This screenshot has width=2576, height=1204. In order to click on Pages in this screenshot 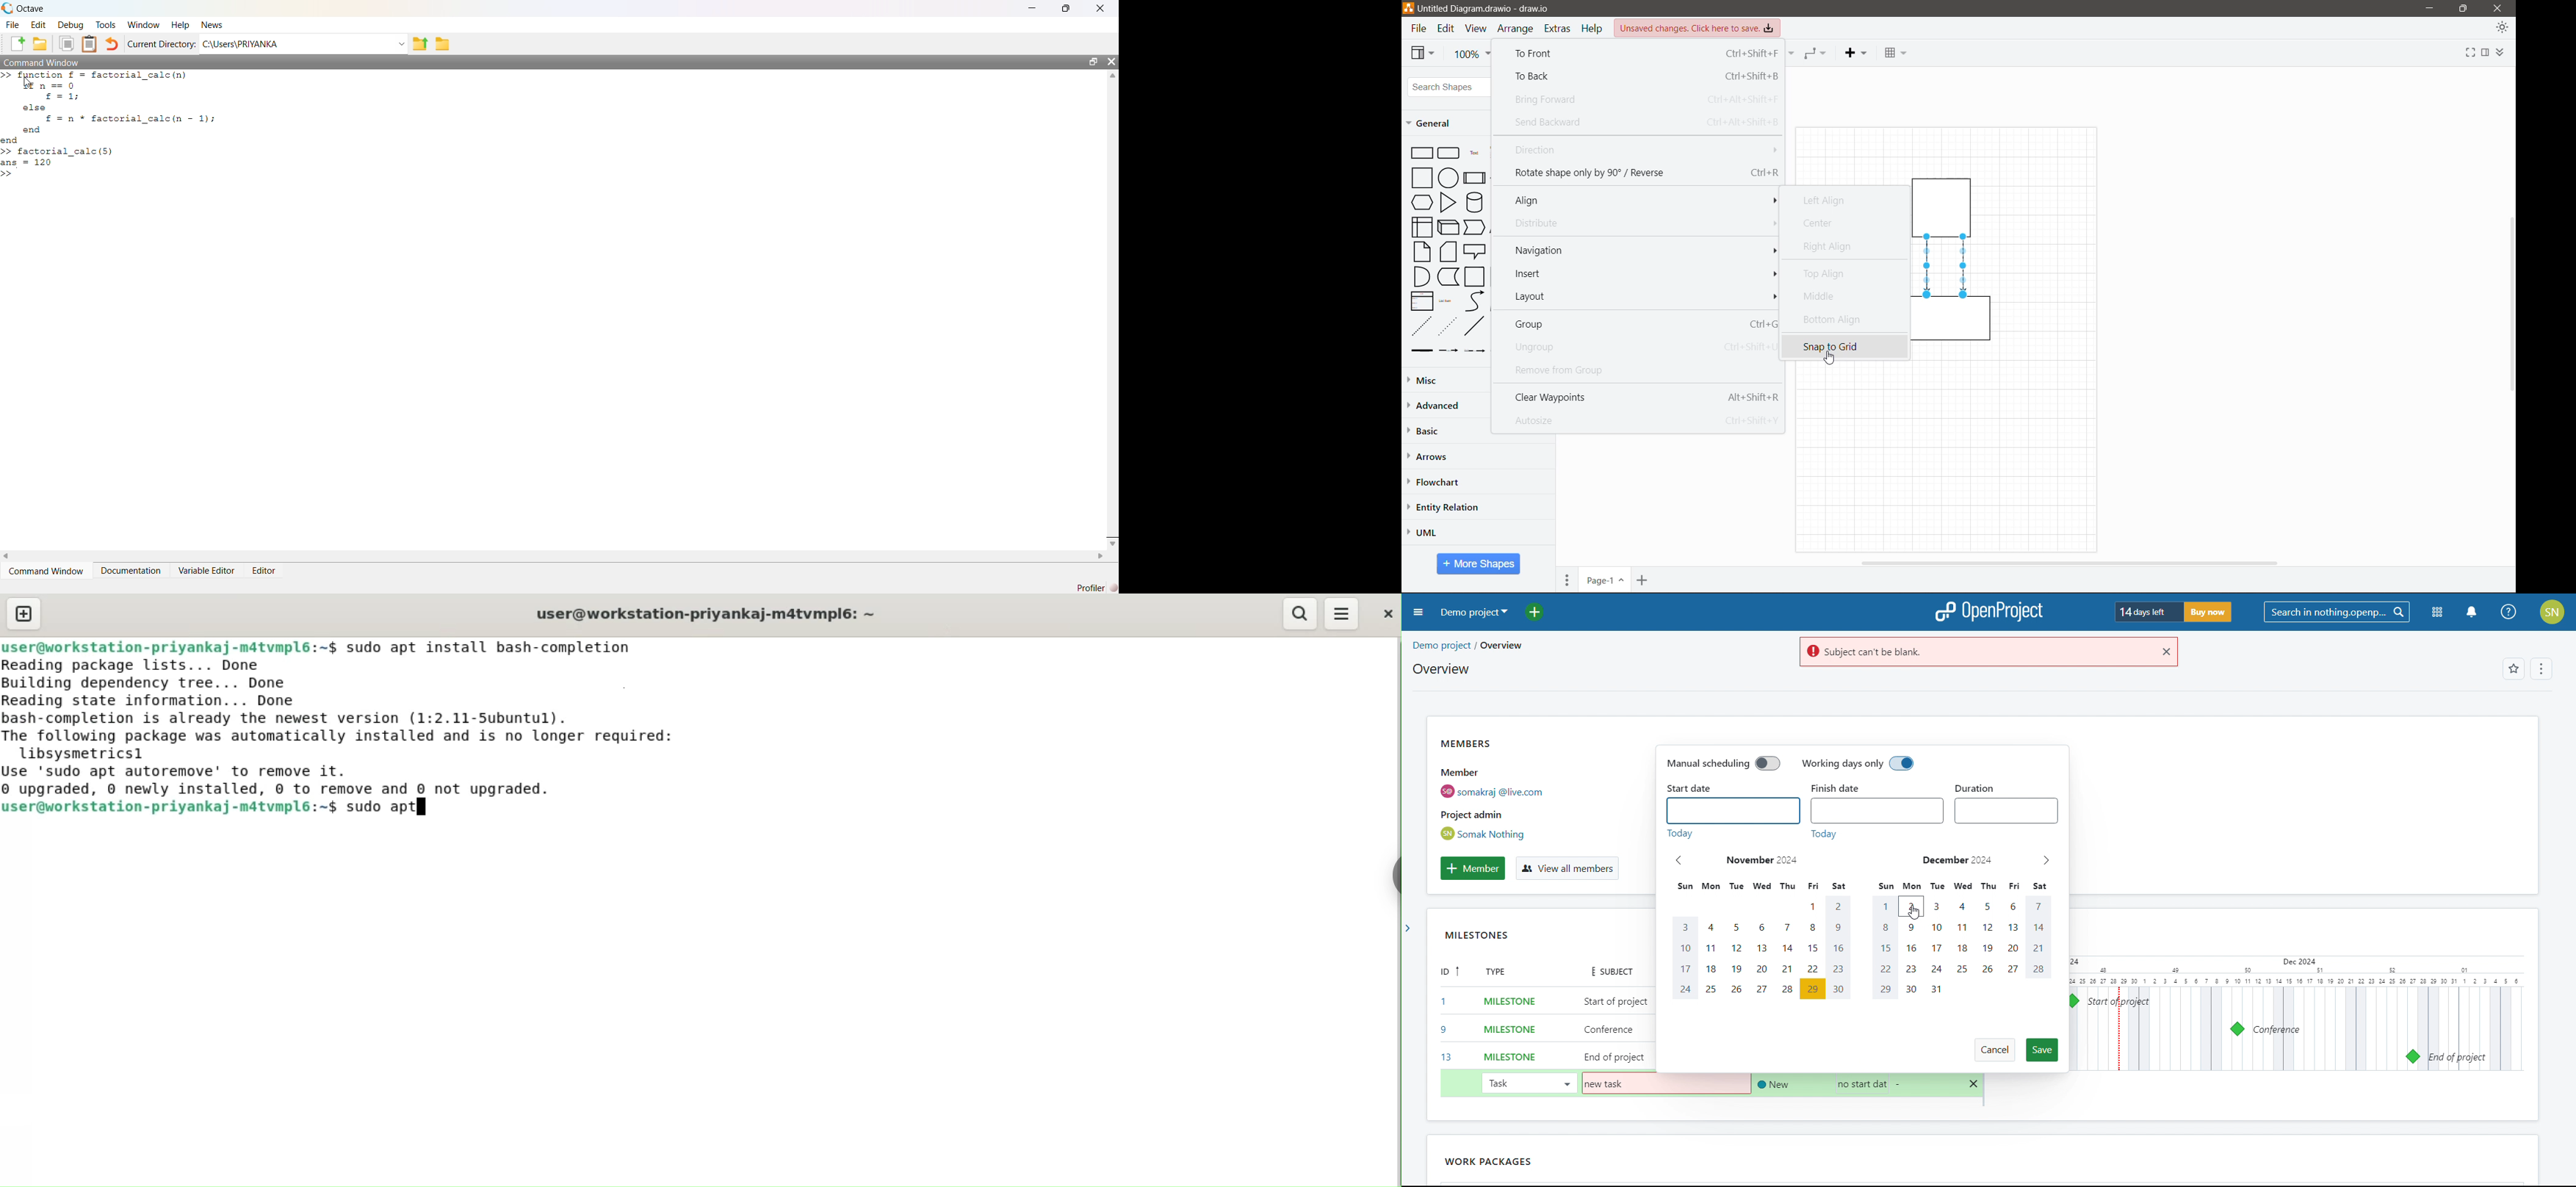, I will do `click(1567, 580)`.